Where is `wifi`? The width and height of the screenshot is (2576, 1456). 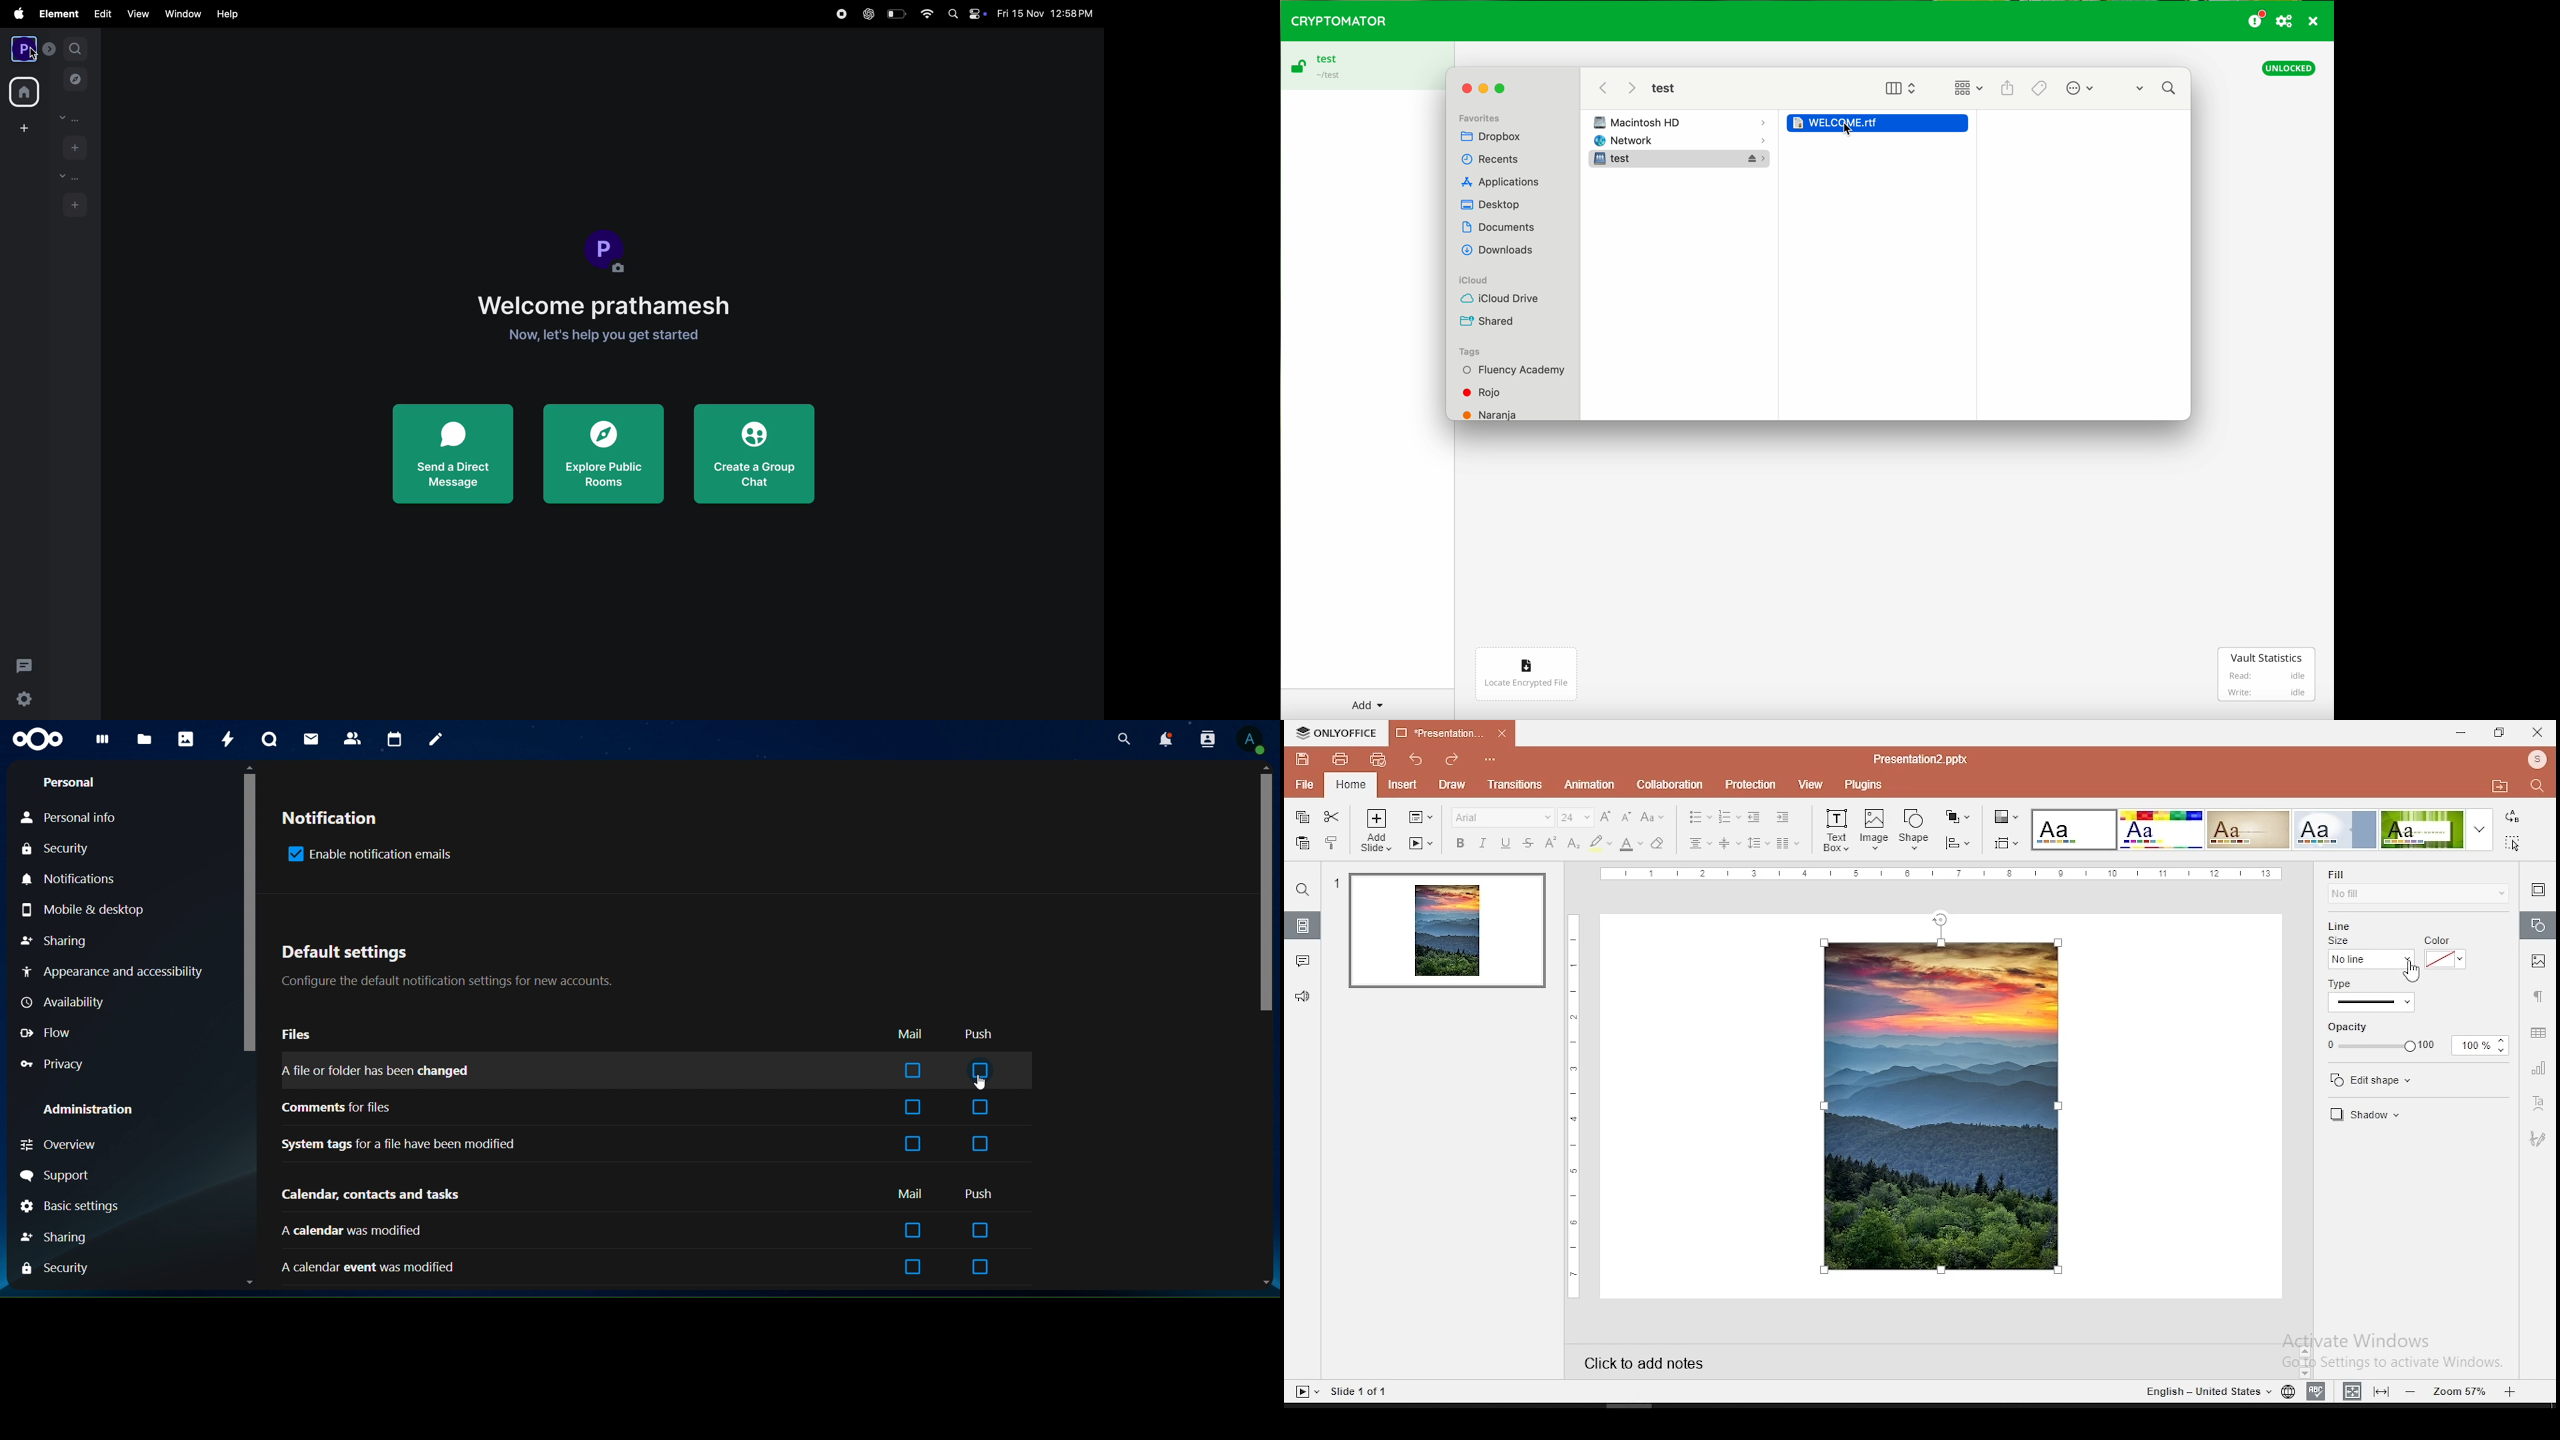 wifi is located at coordinates (928, 14).